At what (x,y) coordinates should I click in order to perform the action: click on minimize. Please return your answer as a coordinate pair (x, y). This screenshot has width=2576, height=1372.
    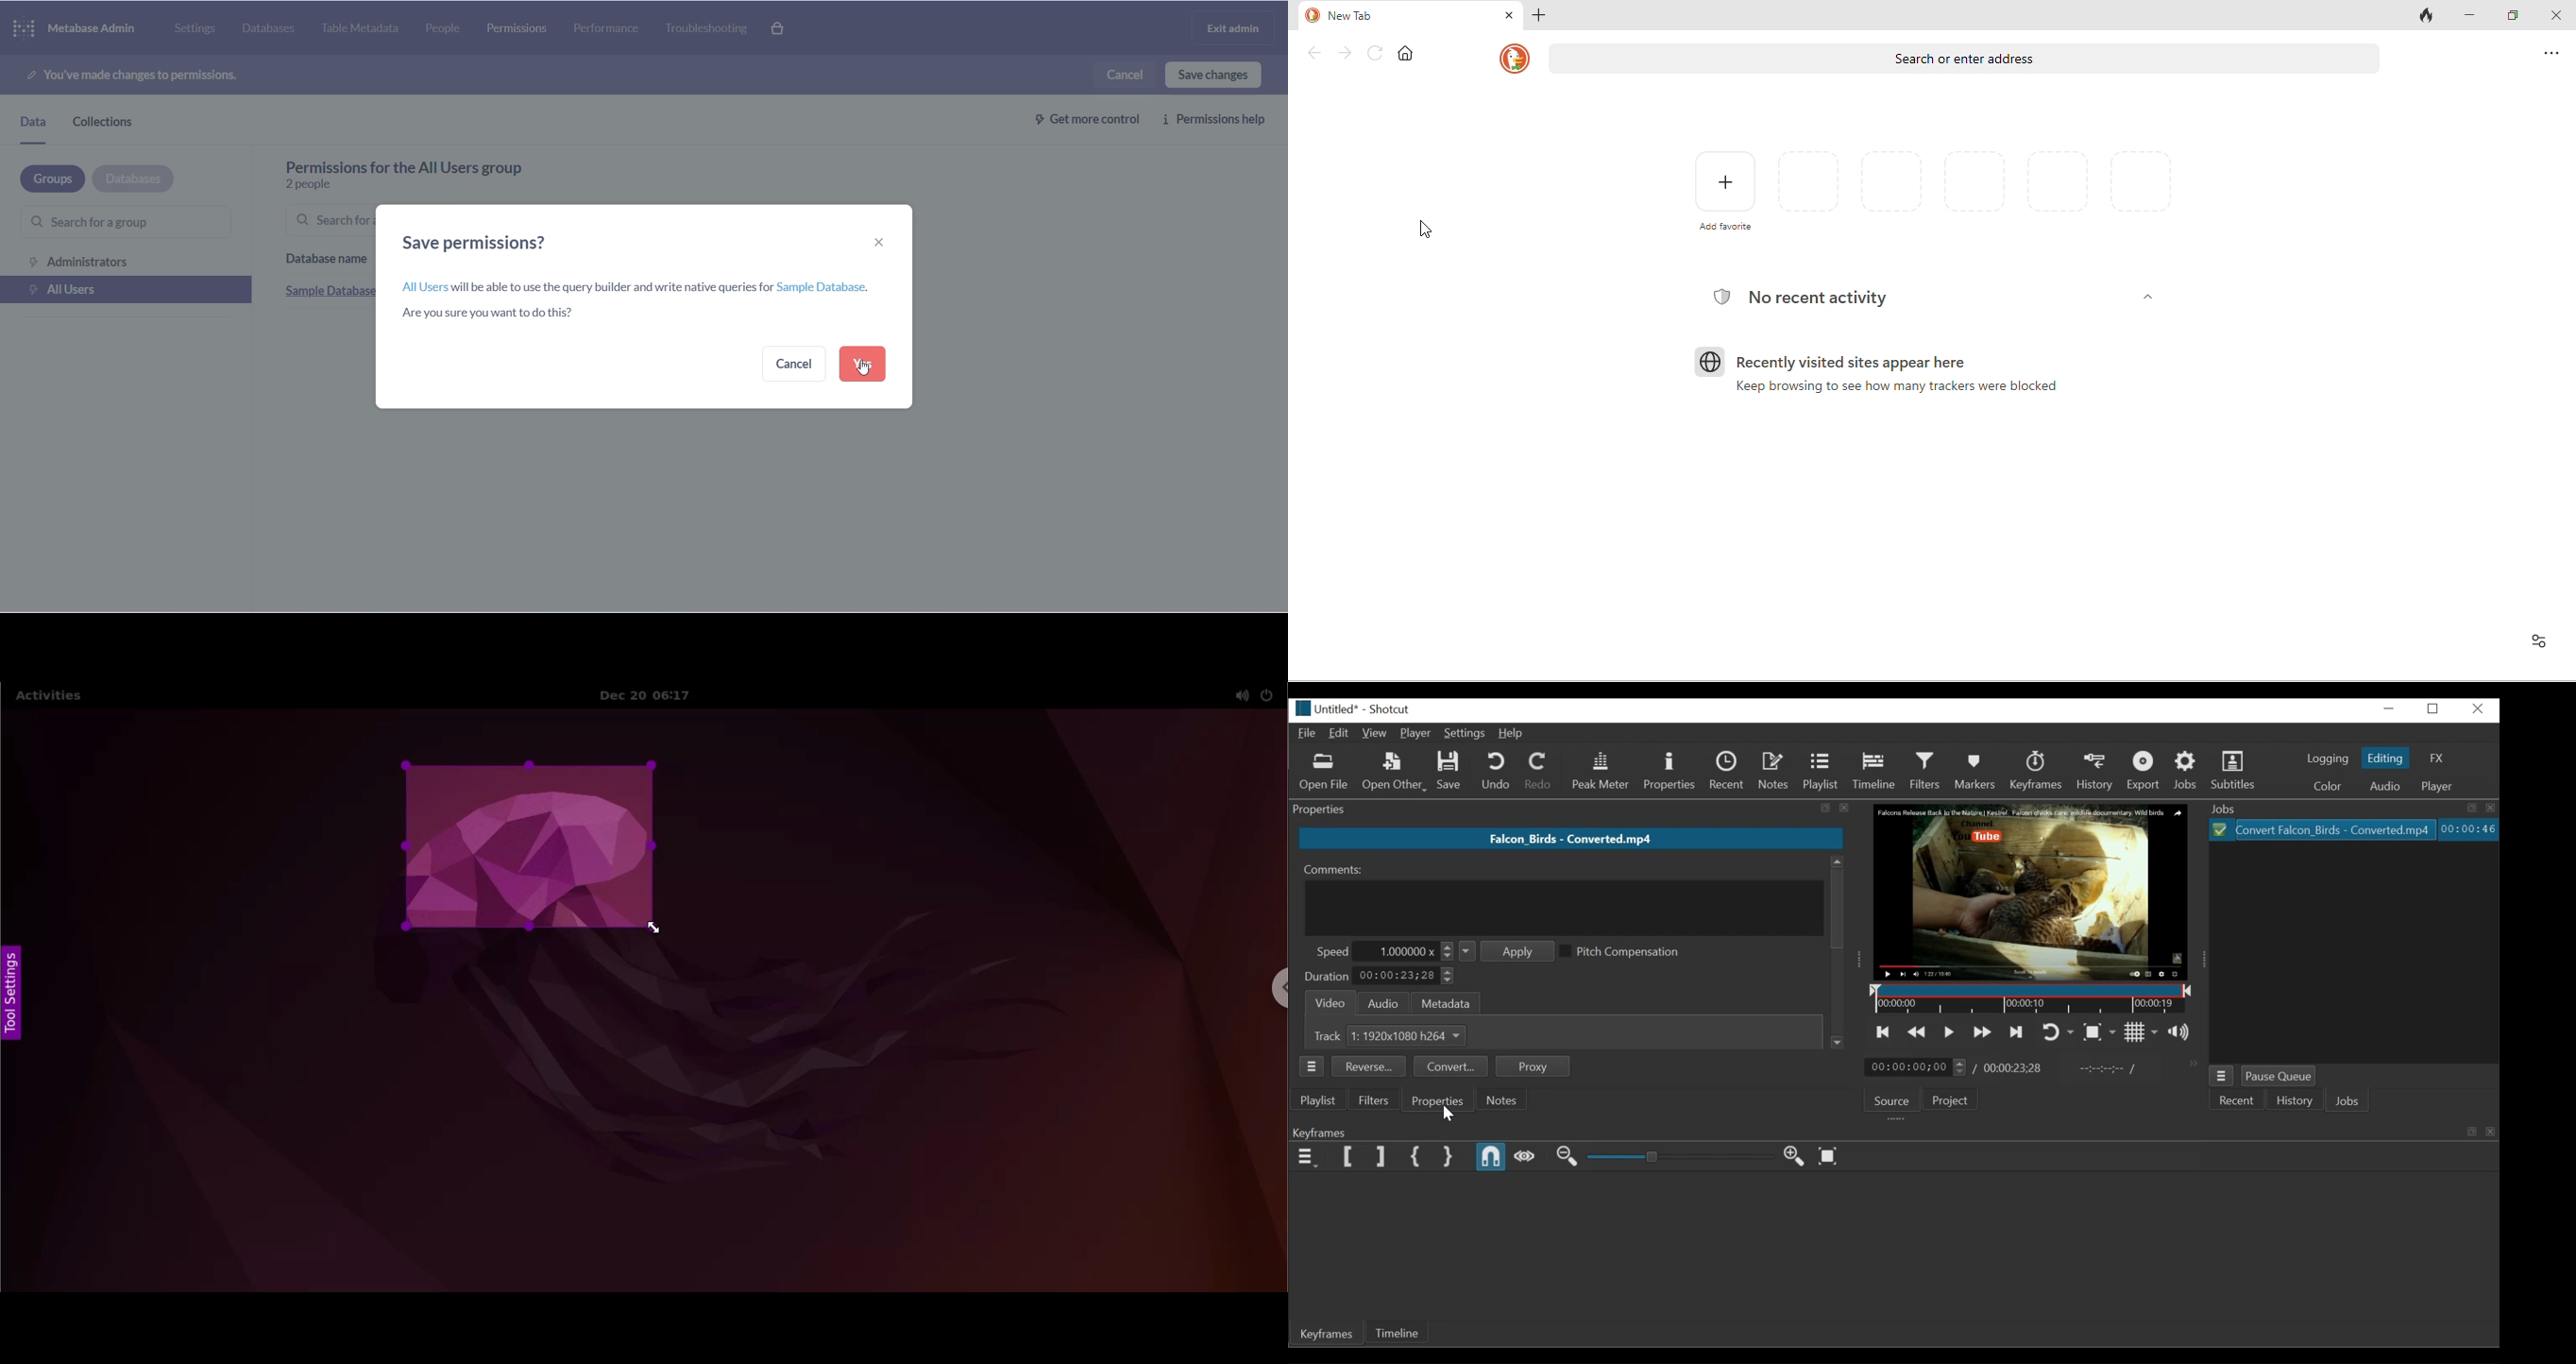
    Looking at the image, I should click on (2391, 710).